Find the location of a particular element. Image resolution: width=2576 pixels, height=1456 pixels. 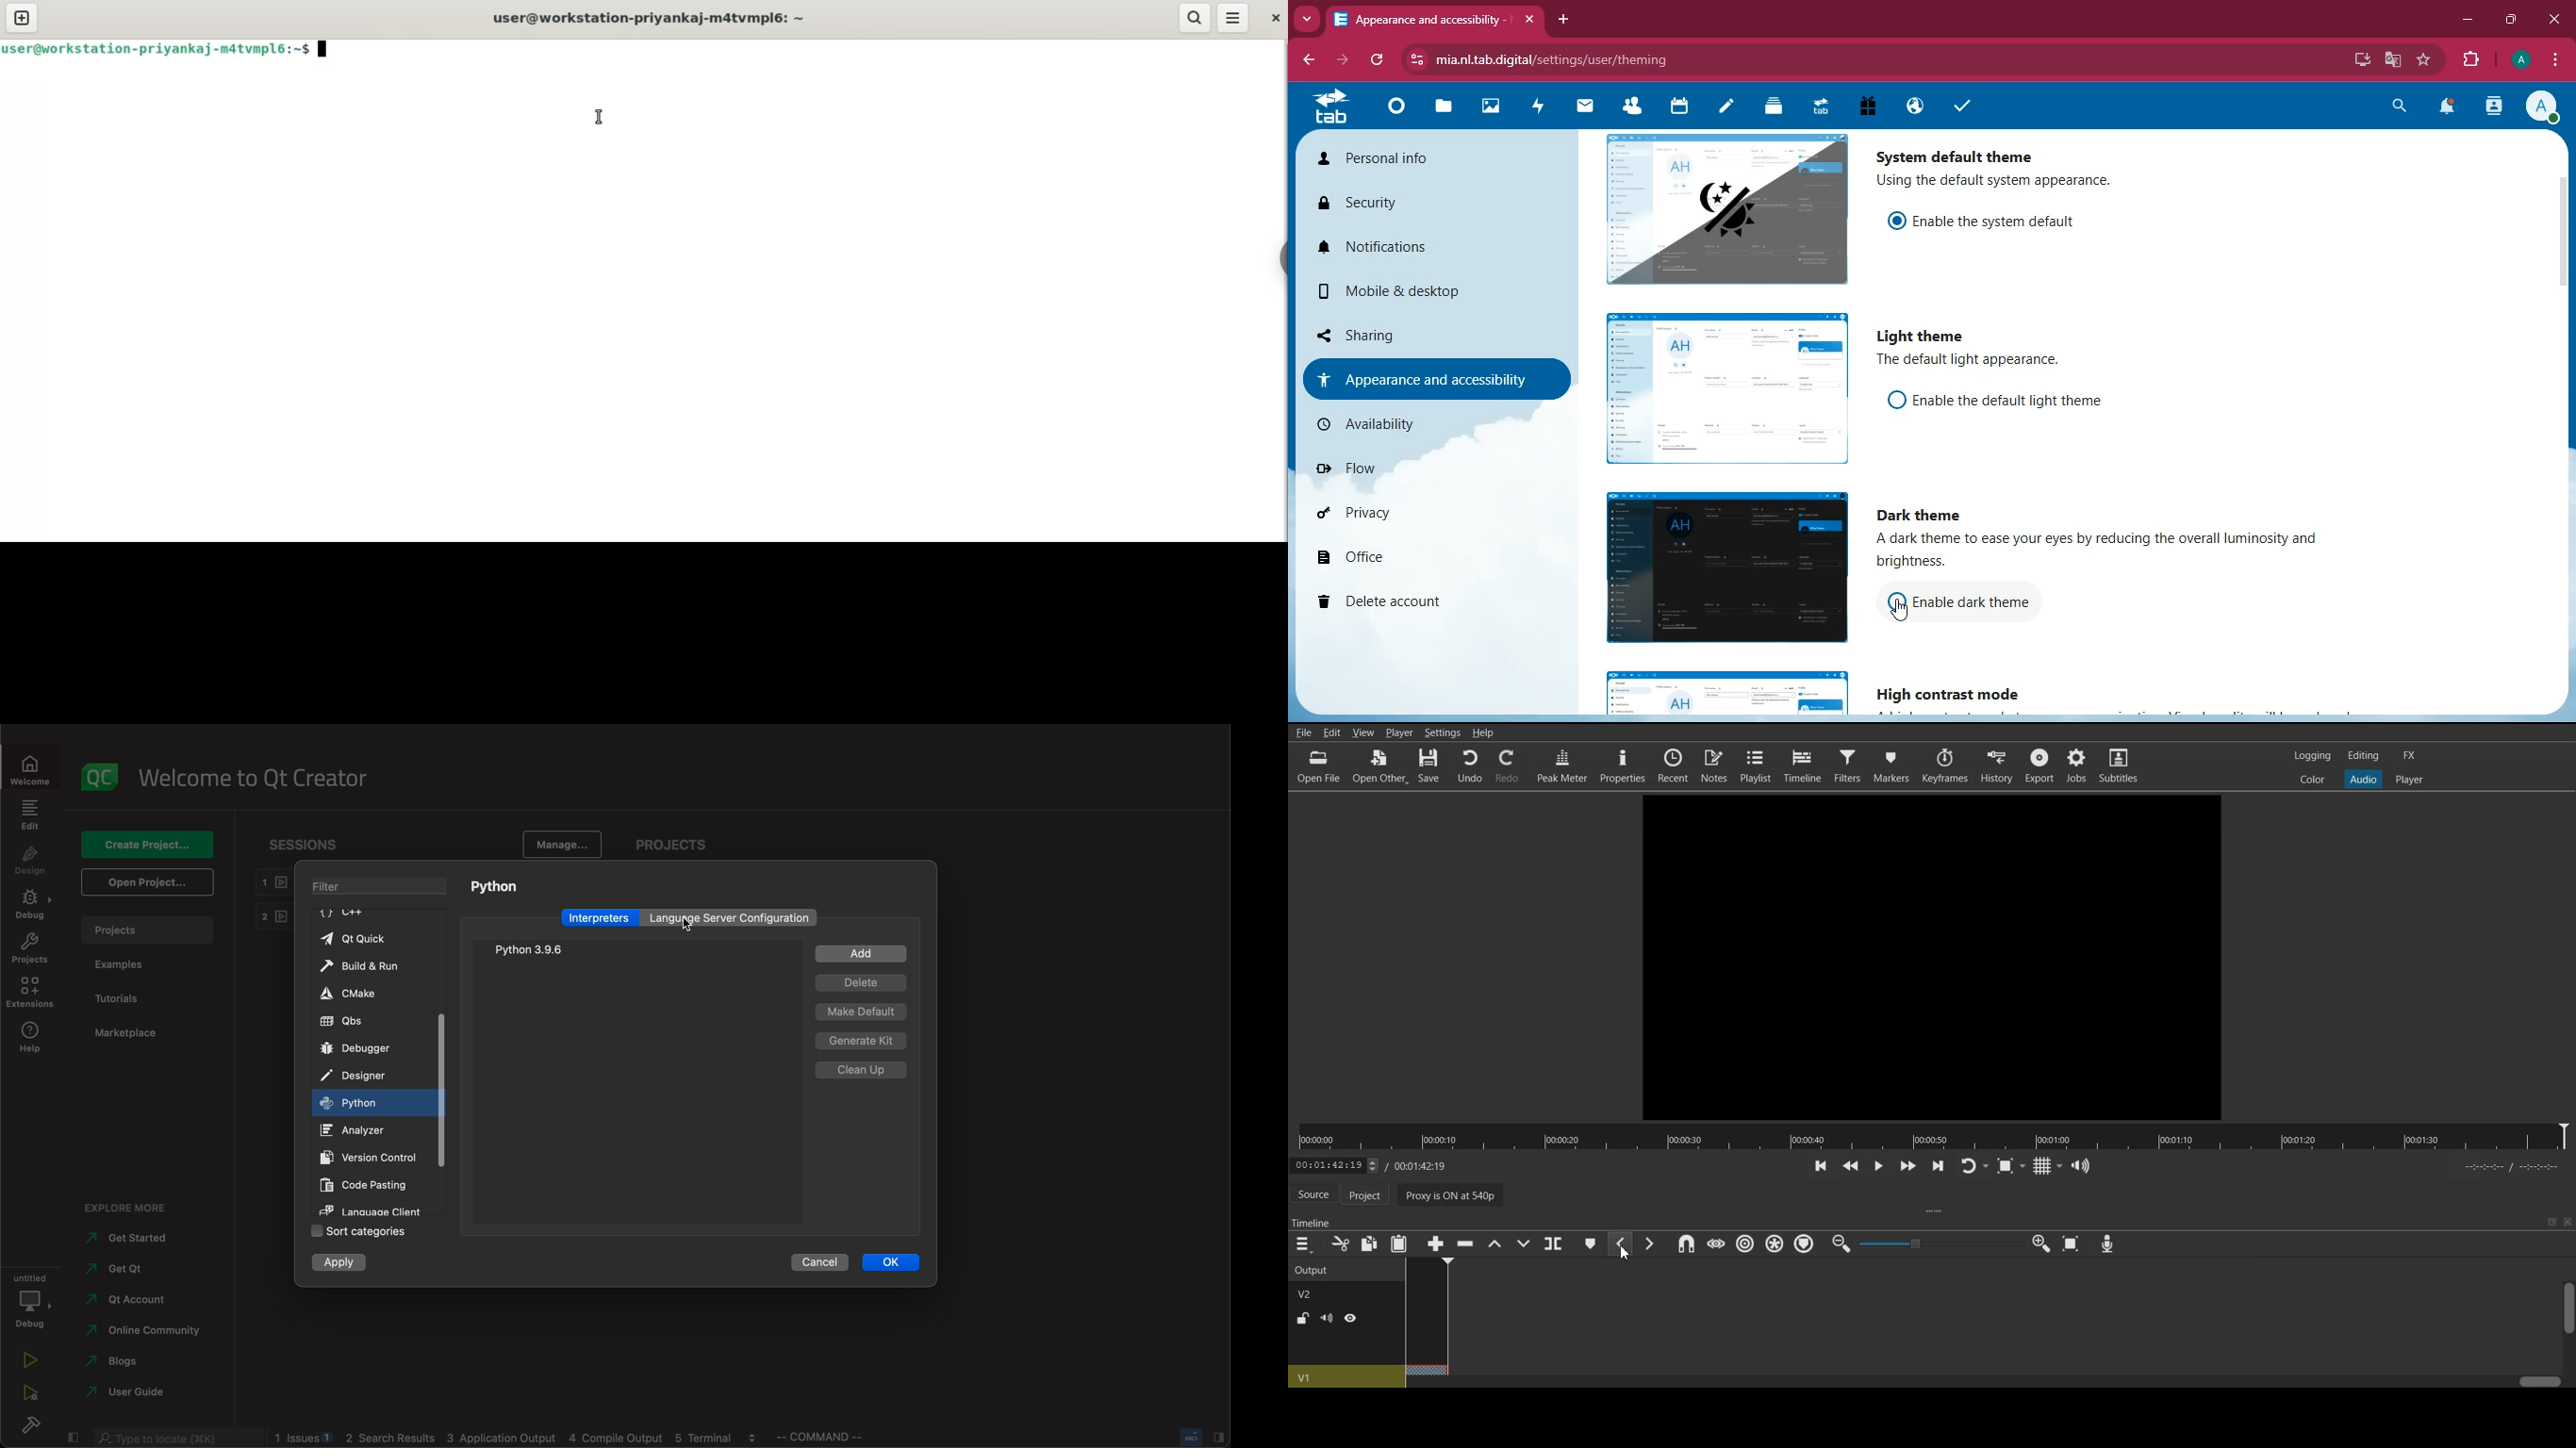

Recent is located at coordinates (1671, 765).